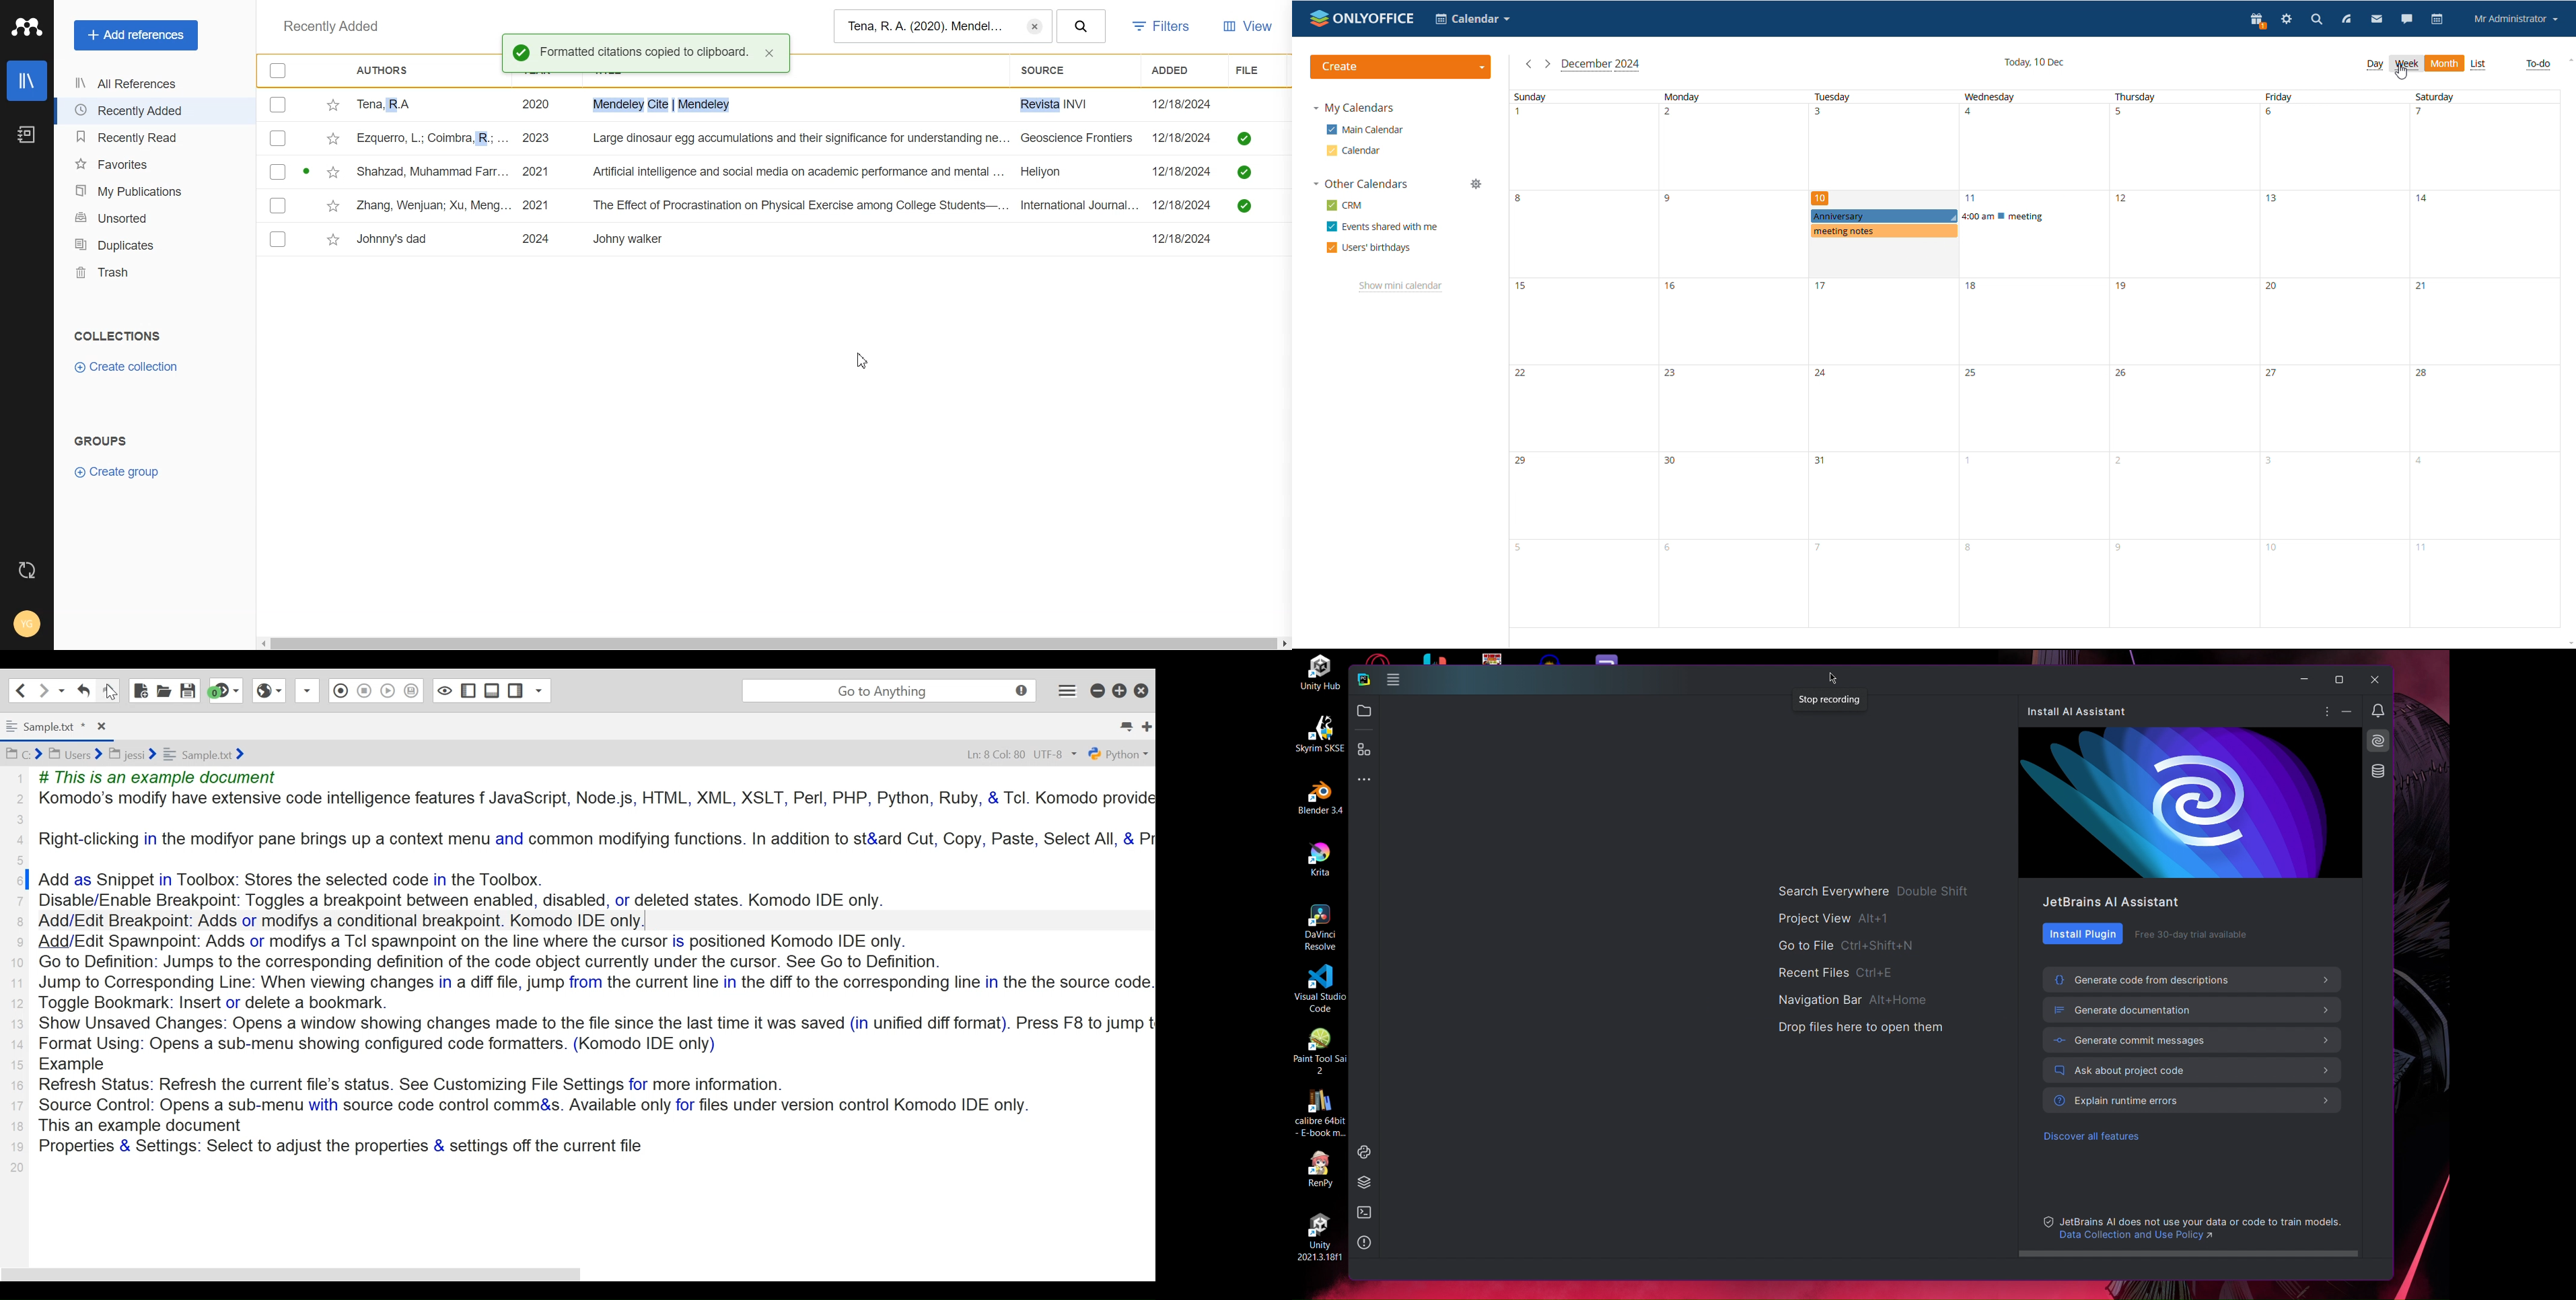 This screenshot has width=2576, height=1316. Describe the element at coordinates (2256, 20) in the screenshot. I see `present` at that location.